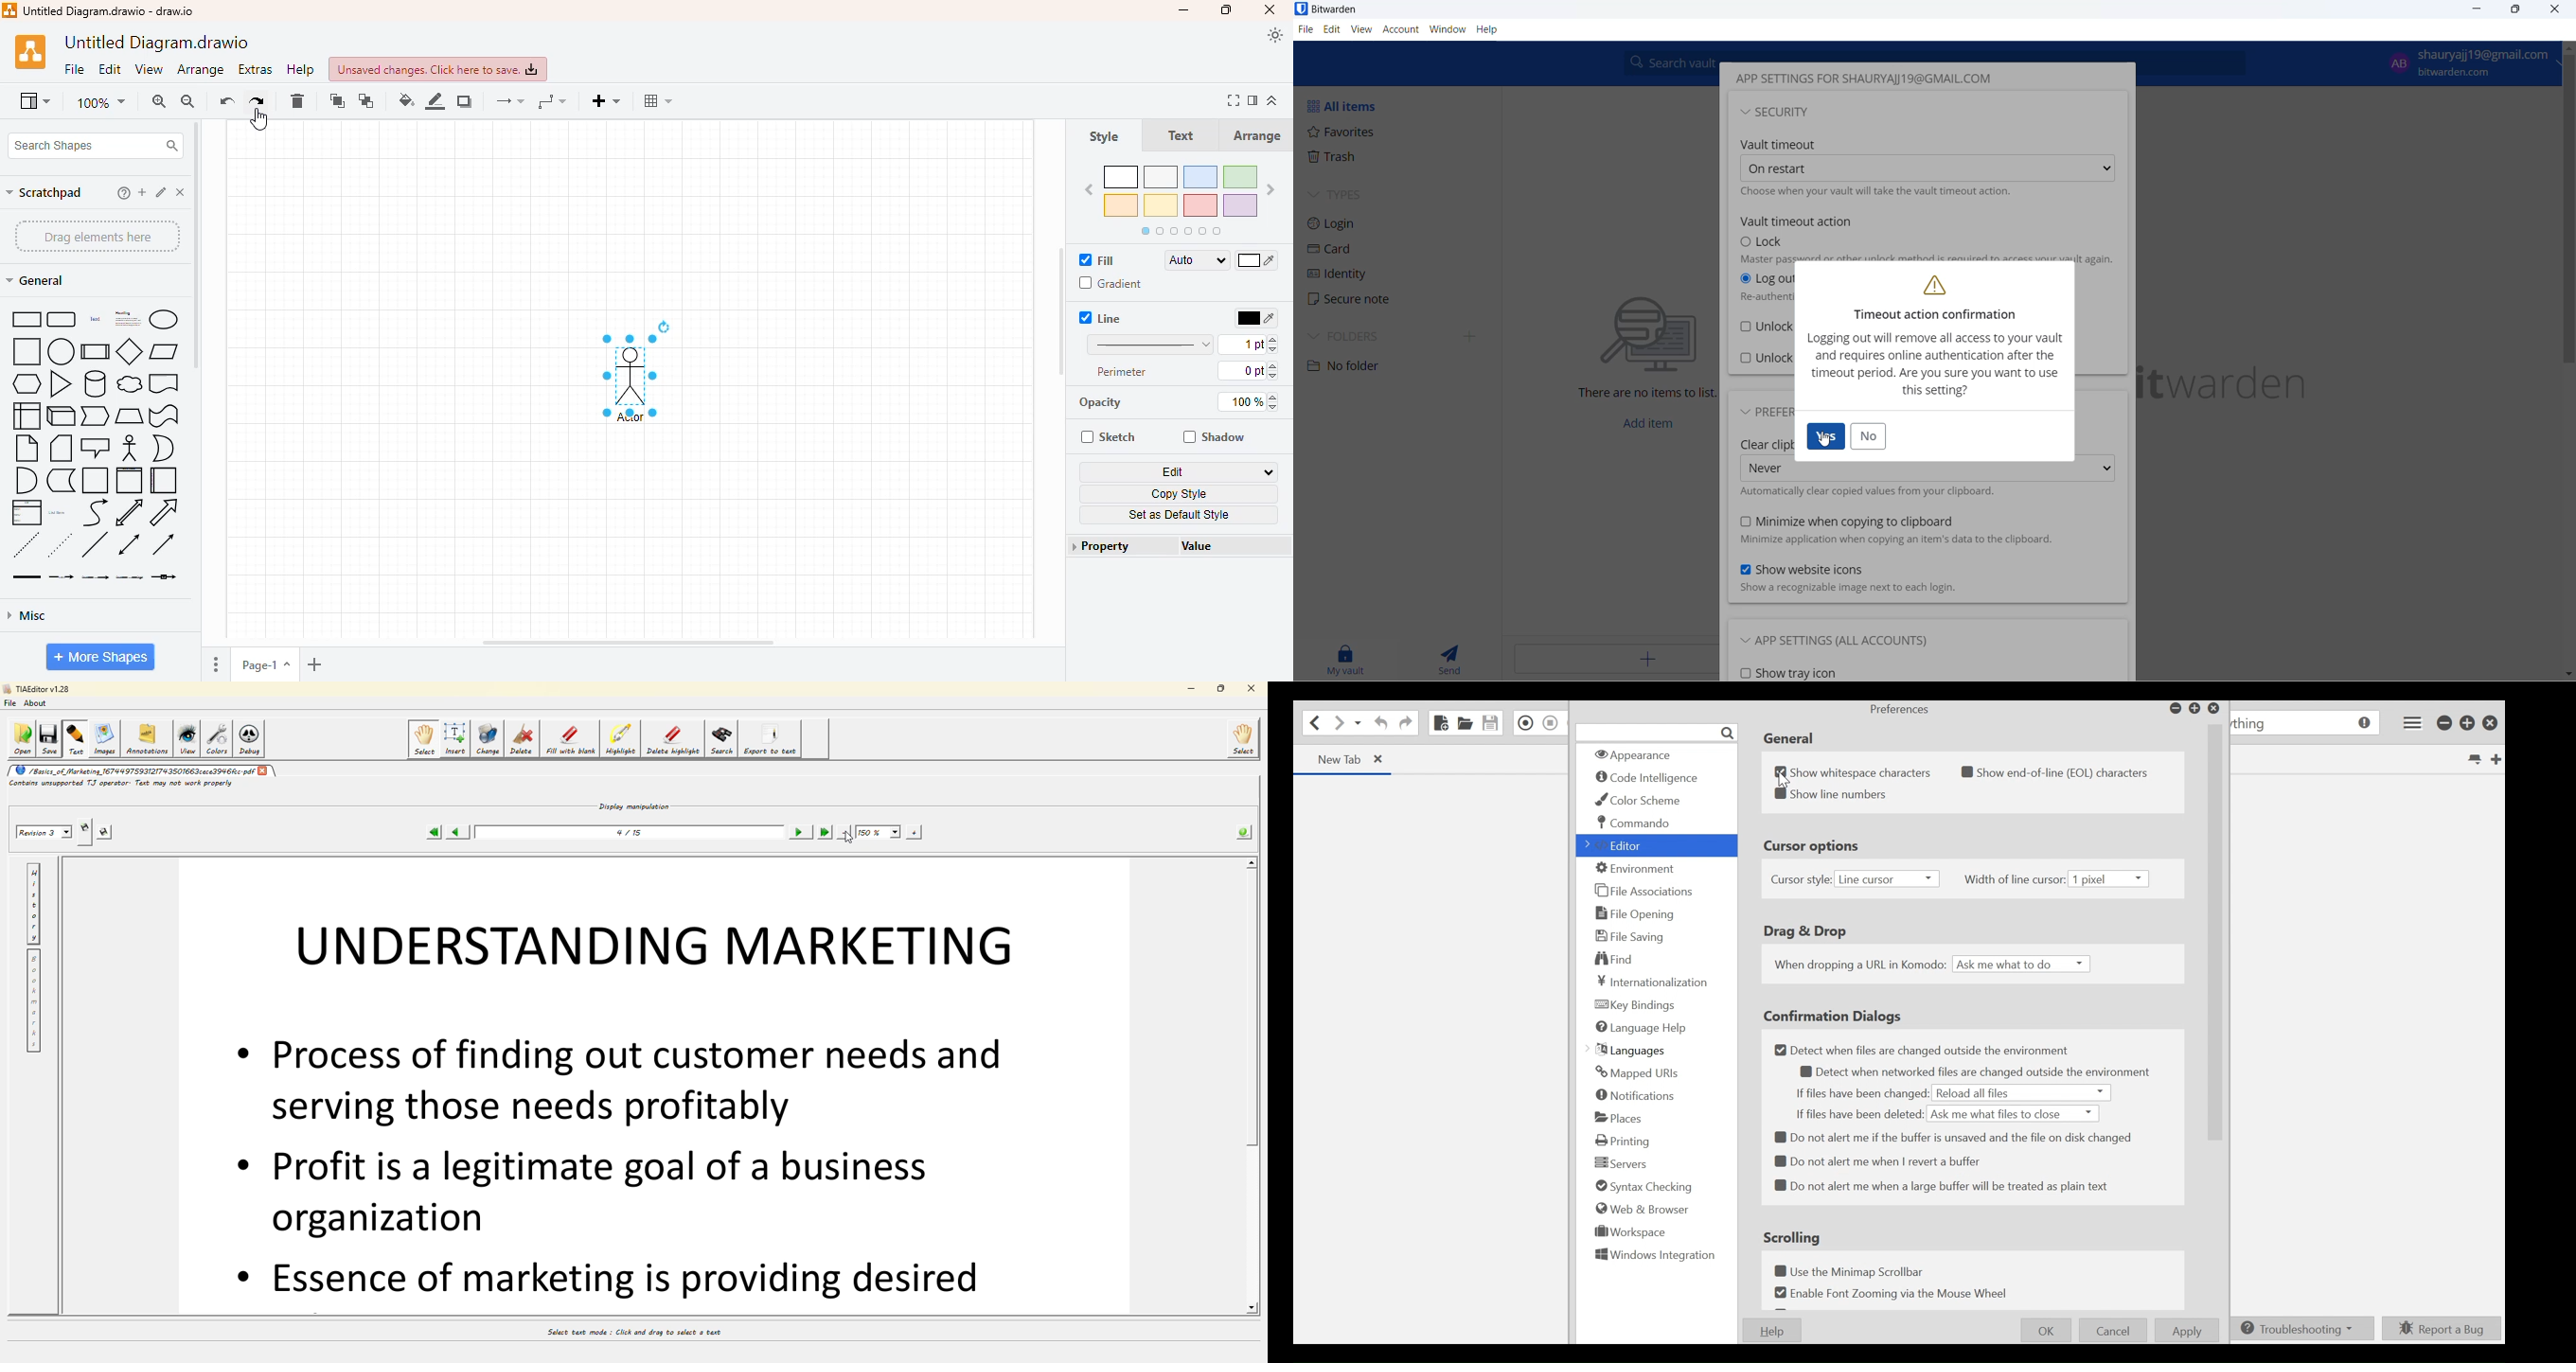 The image size is (2576, 1372). I want to click on unsaved changed. click here to save, so click(437, 69).